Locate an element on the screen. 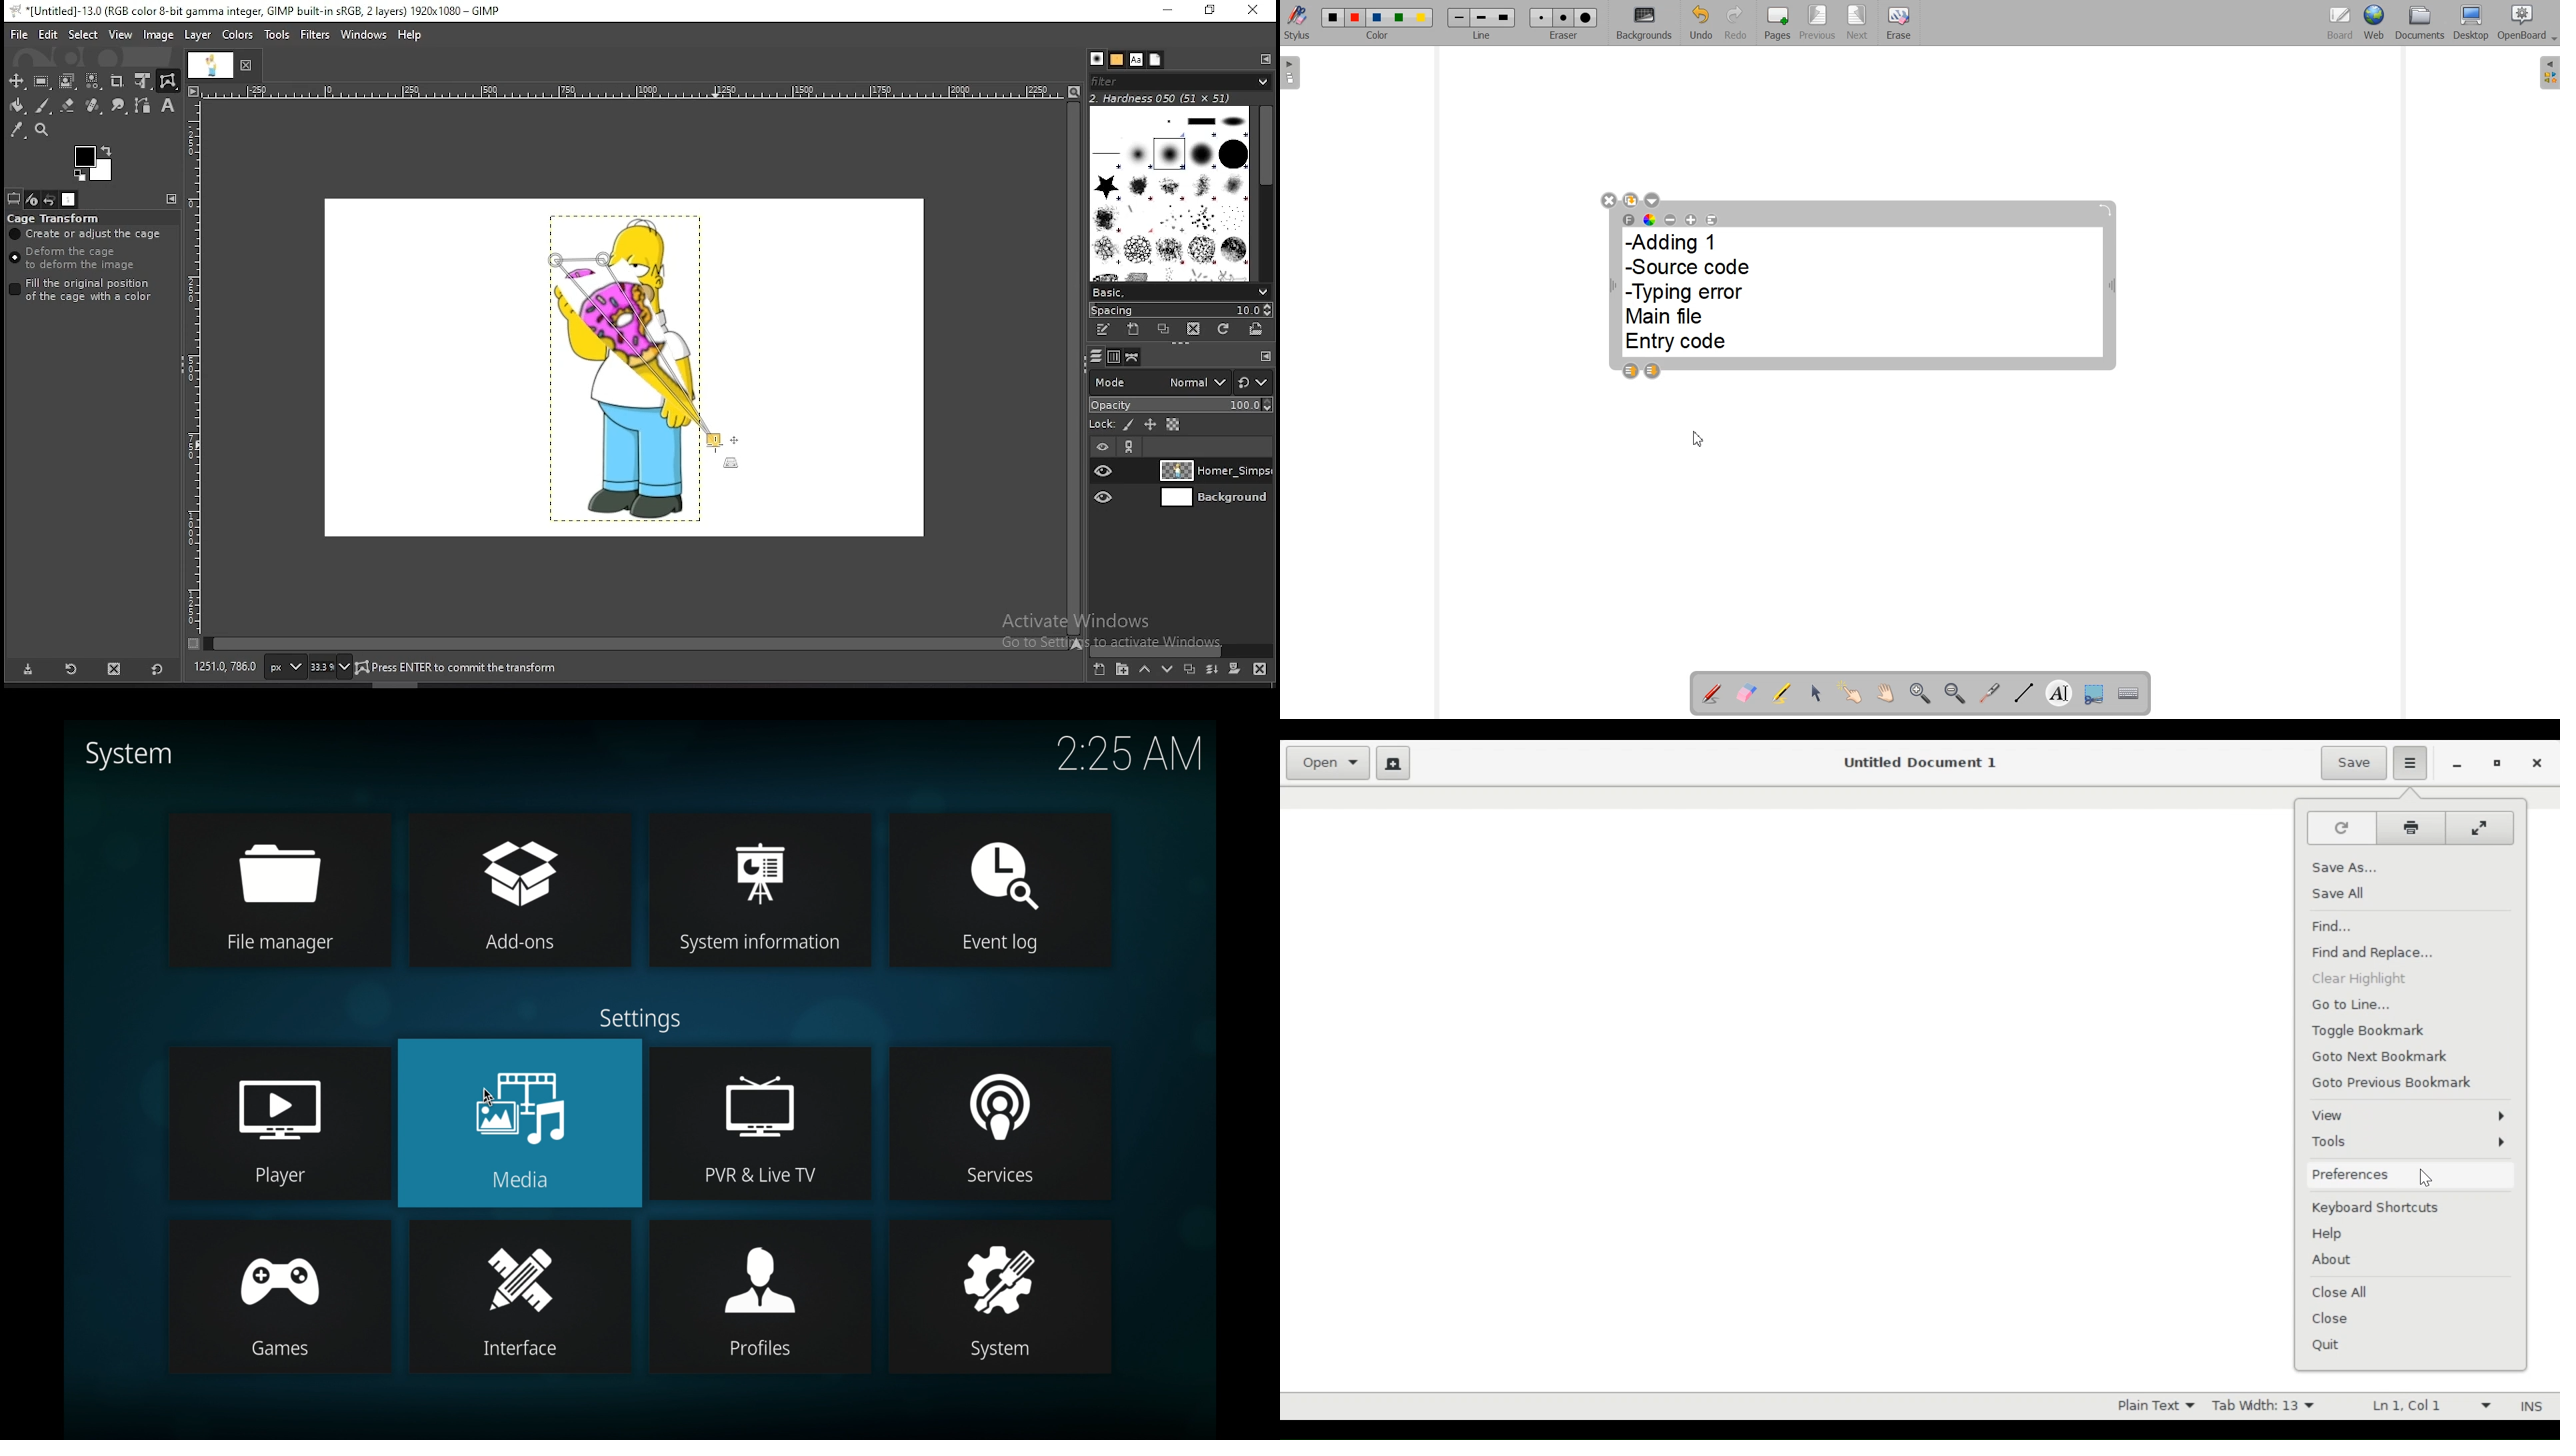  Cursor is located at coordinates (1699, 438).